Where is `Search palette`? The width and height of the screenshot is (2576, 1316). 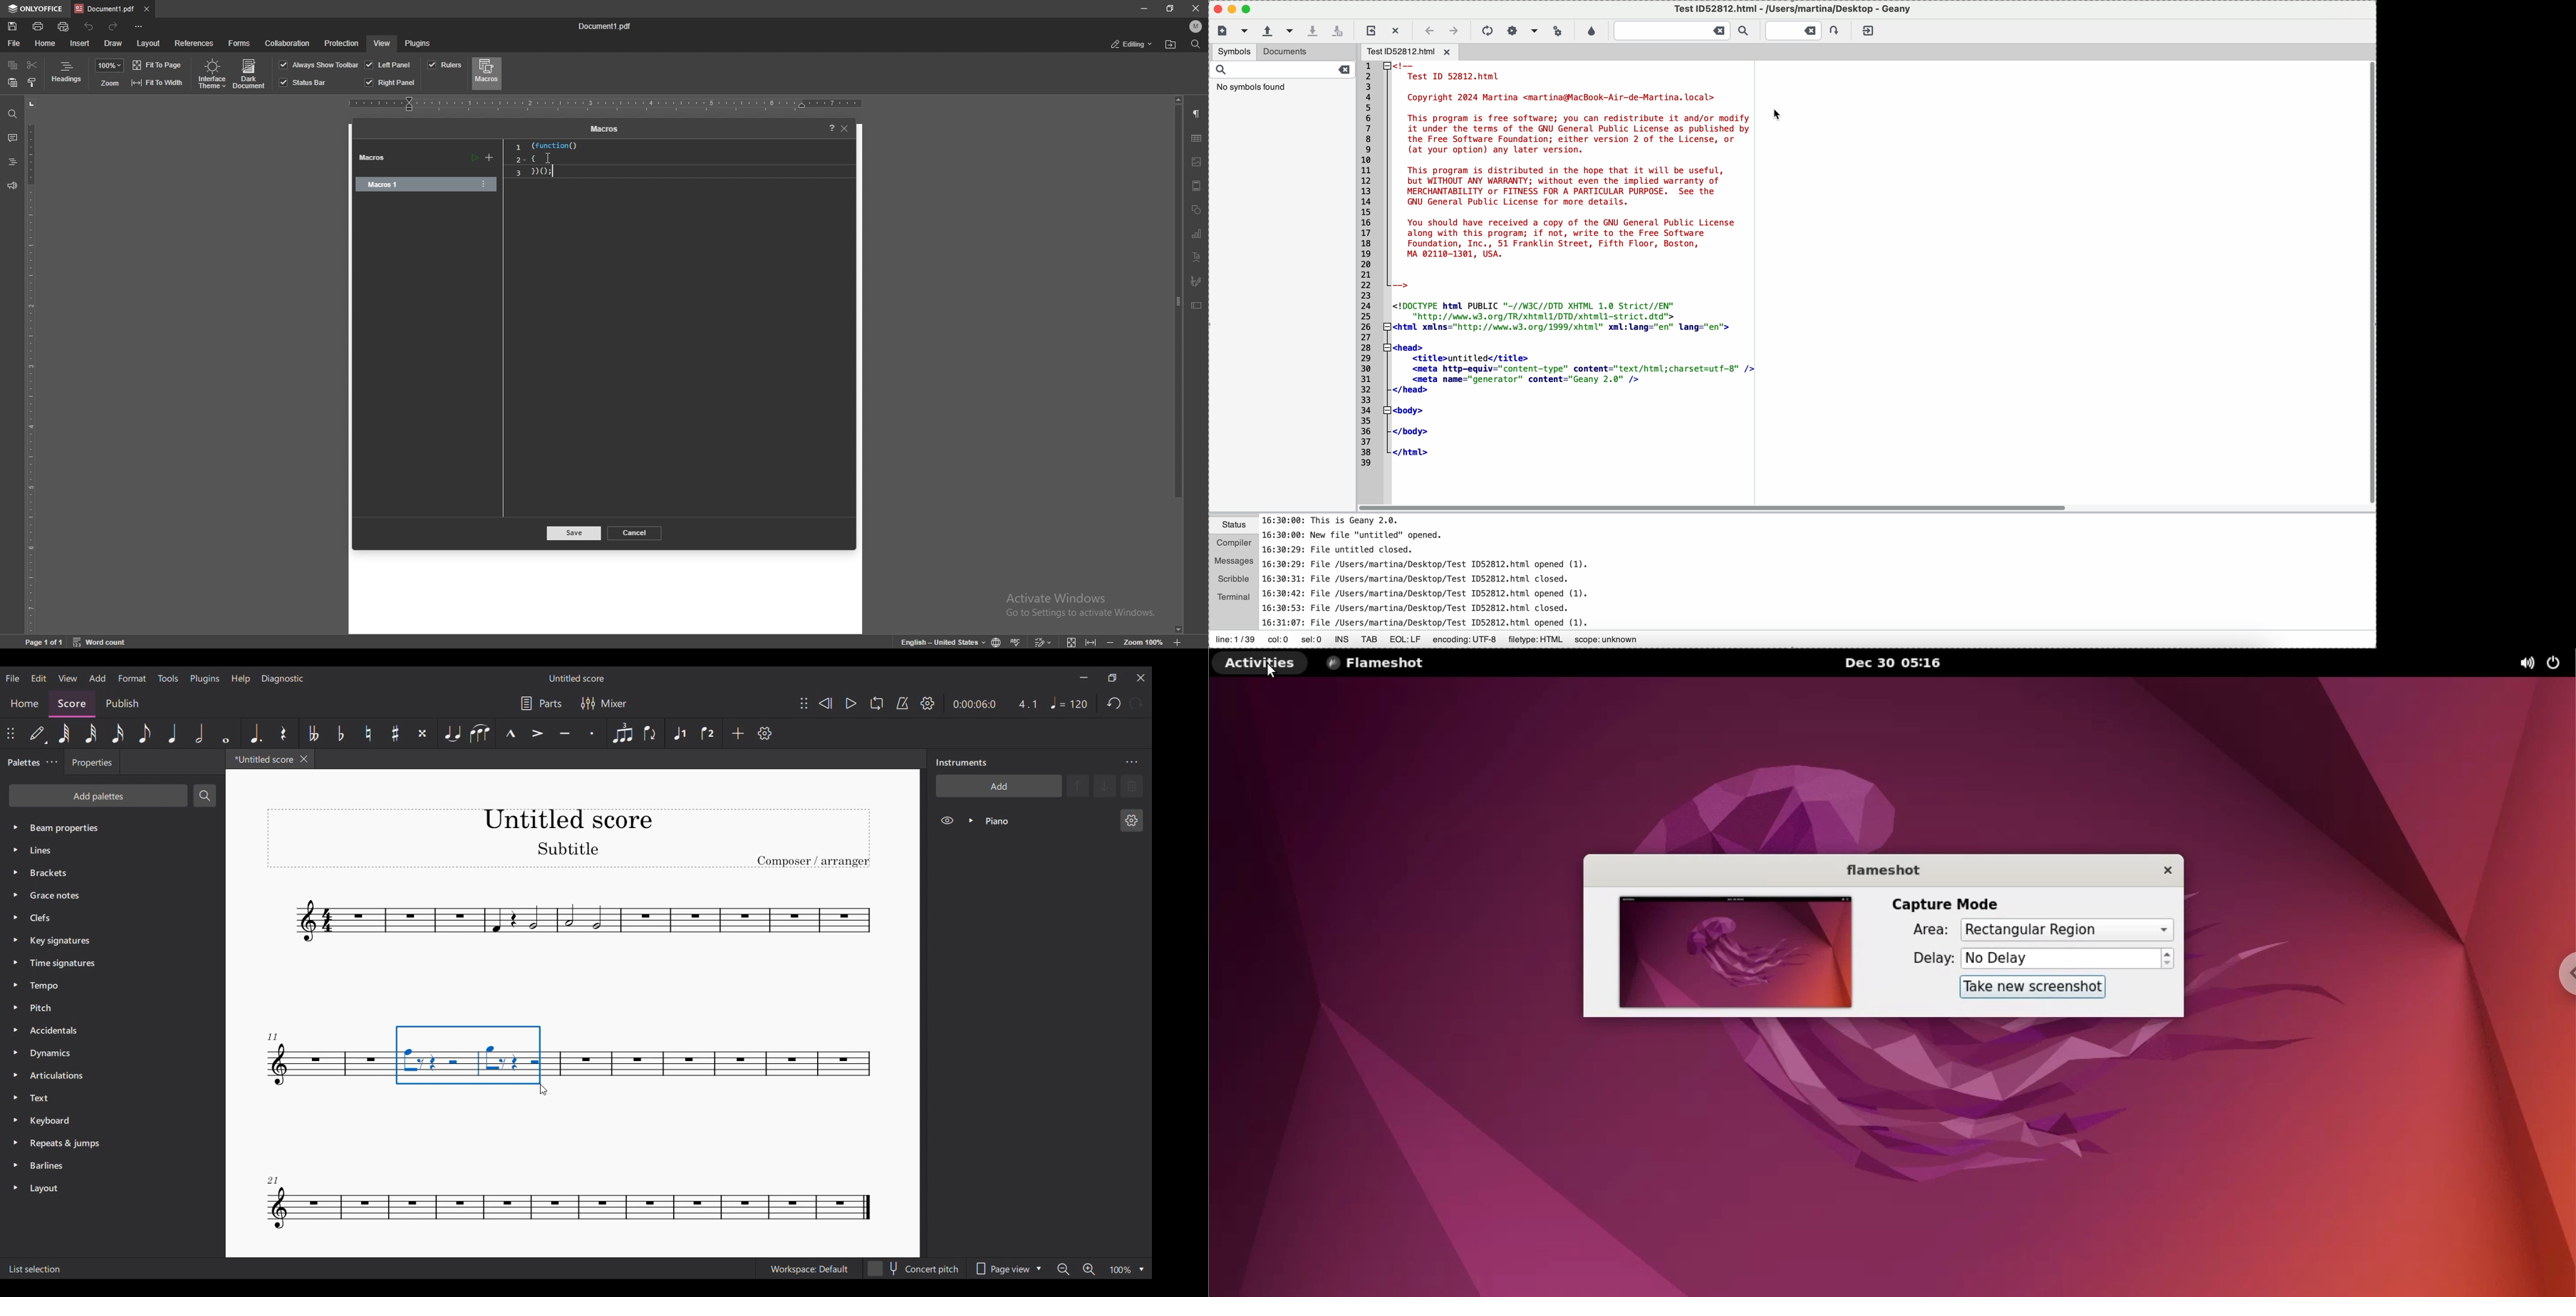
Search palette is located at coordinates (205, 795).